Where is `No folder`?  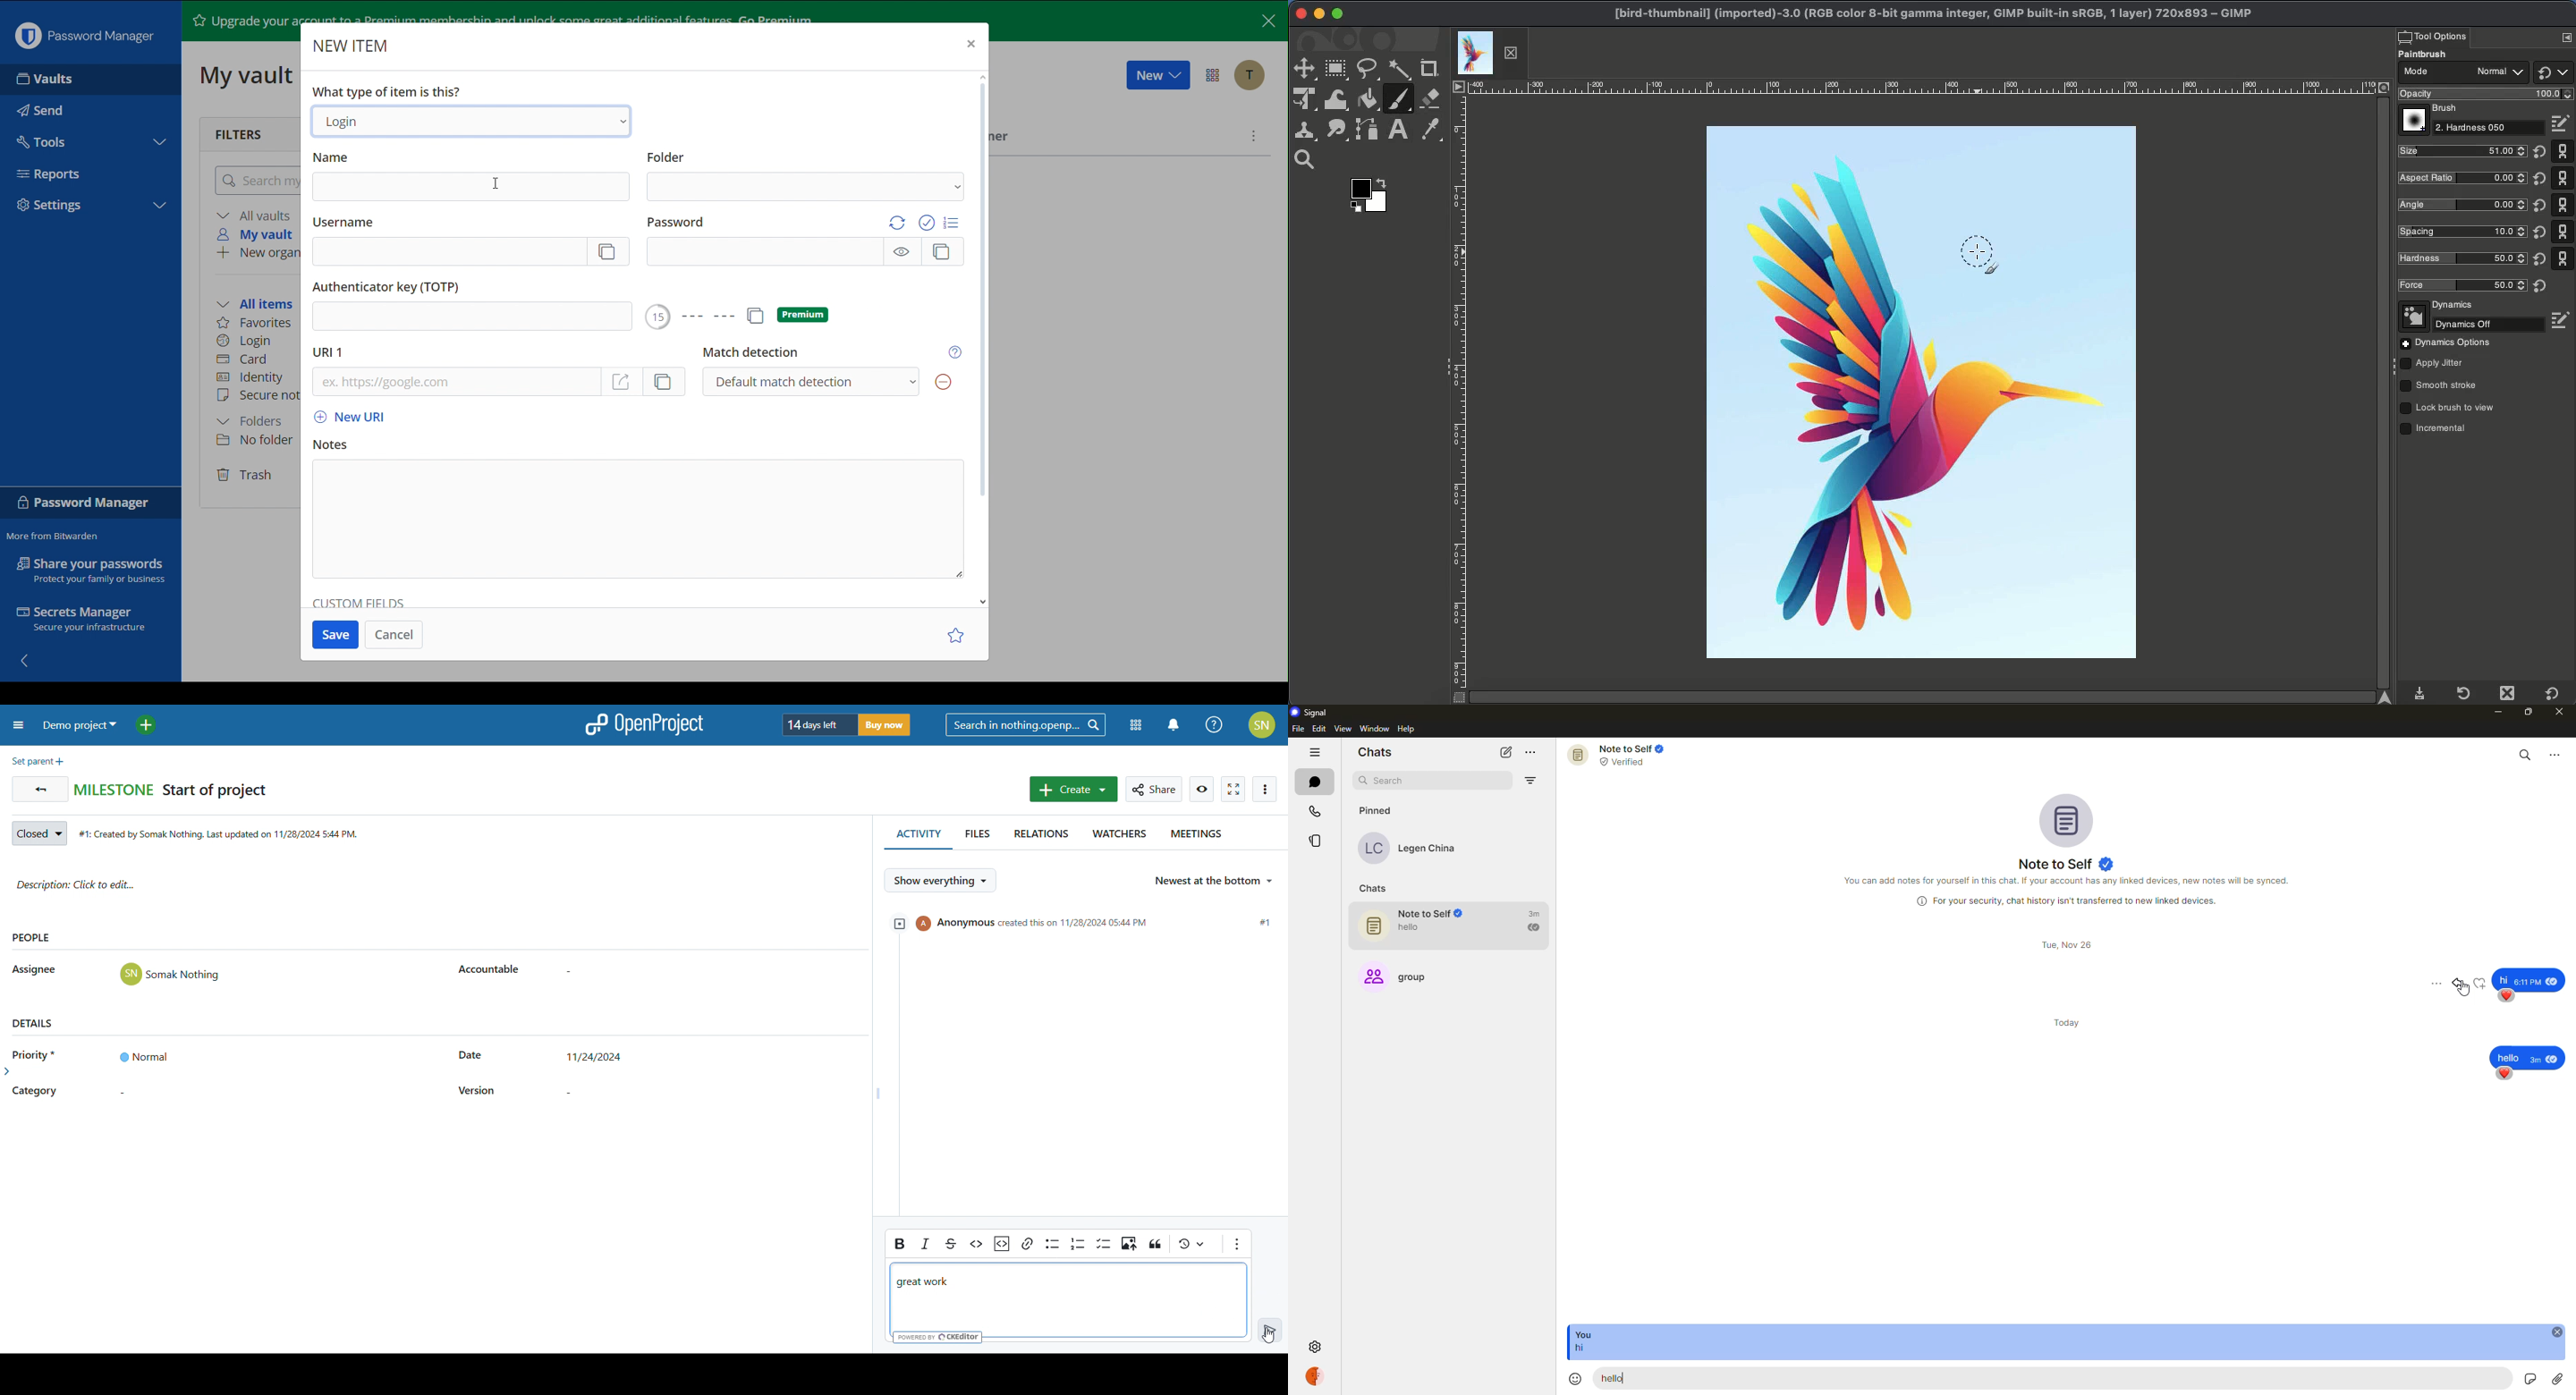 No folder is located at coordinates (254, 443).